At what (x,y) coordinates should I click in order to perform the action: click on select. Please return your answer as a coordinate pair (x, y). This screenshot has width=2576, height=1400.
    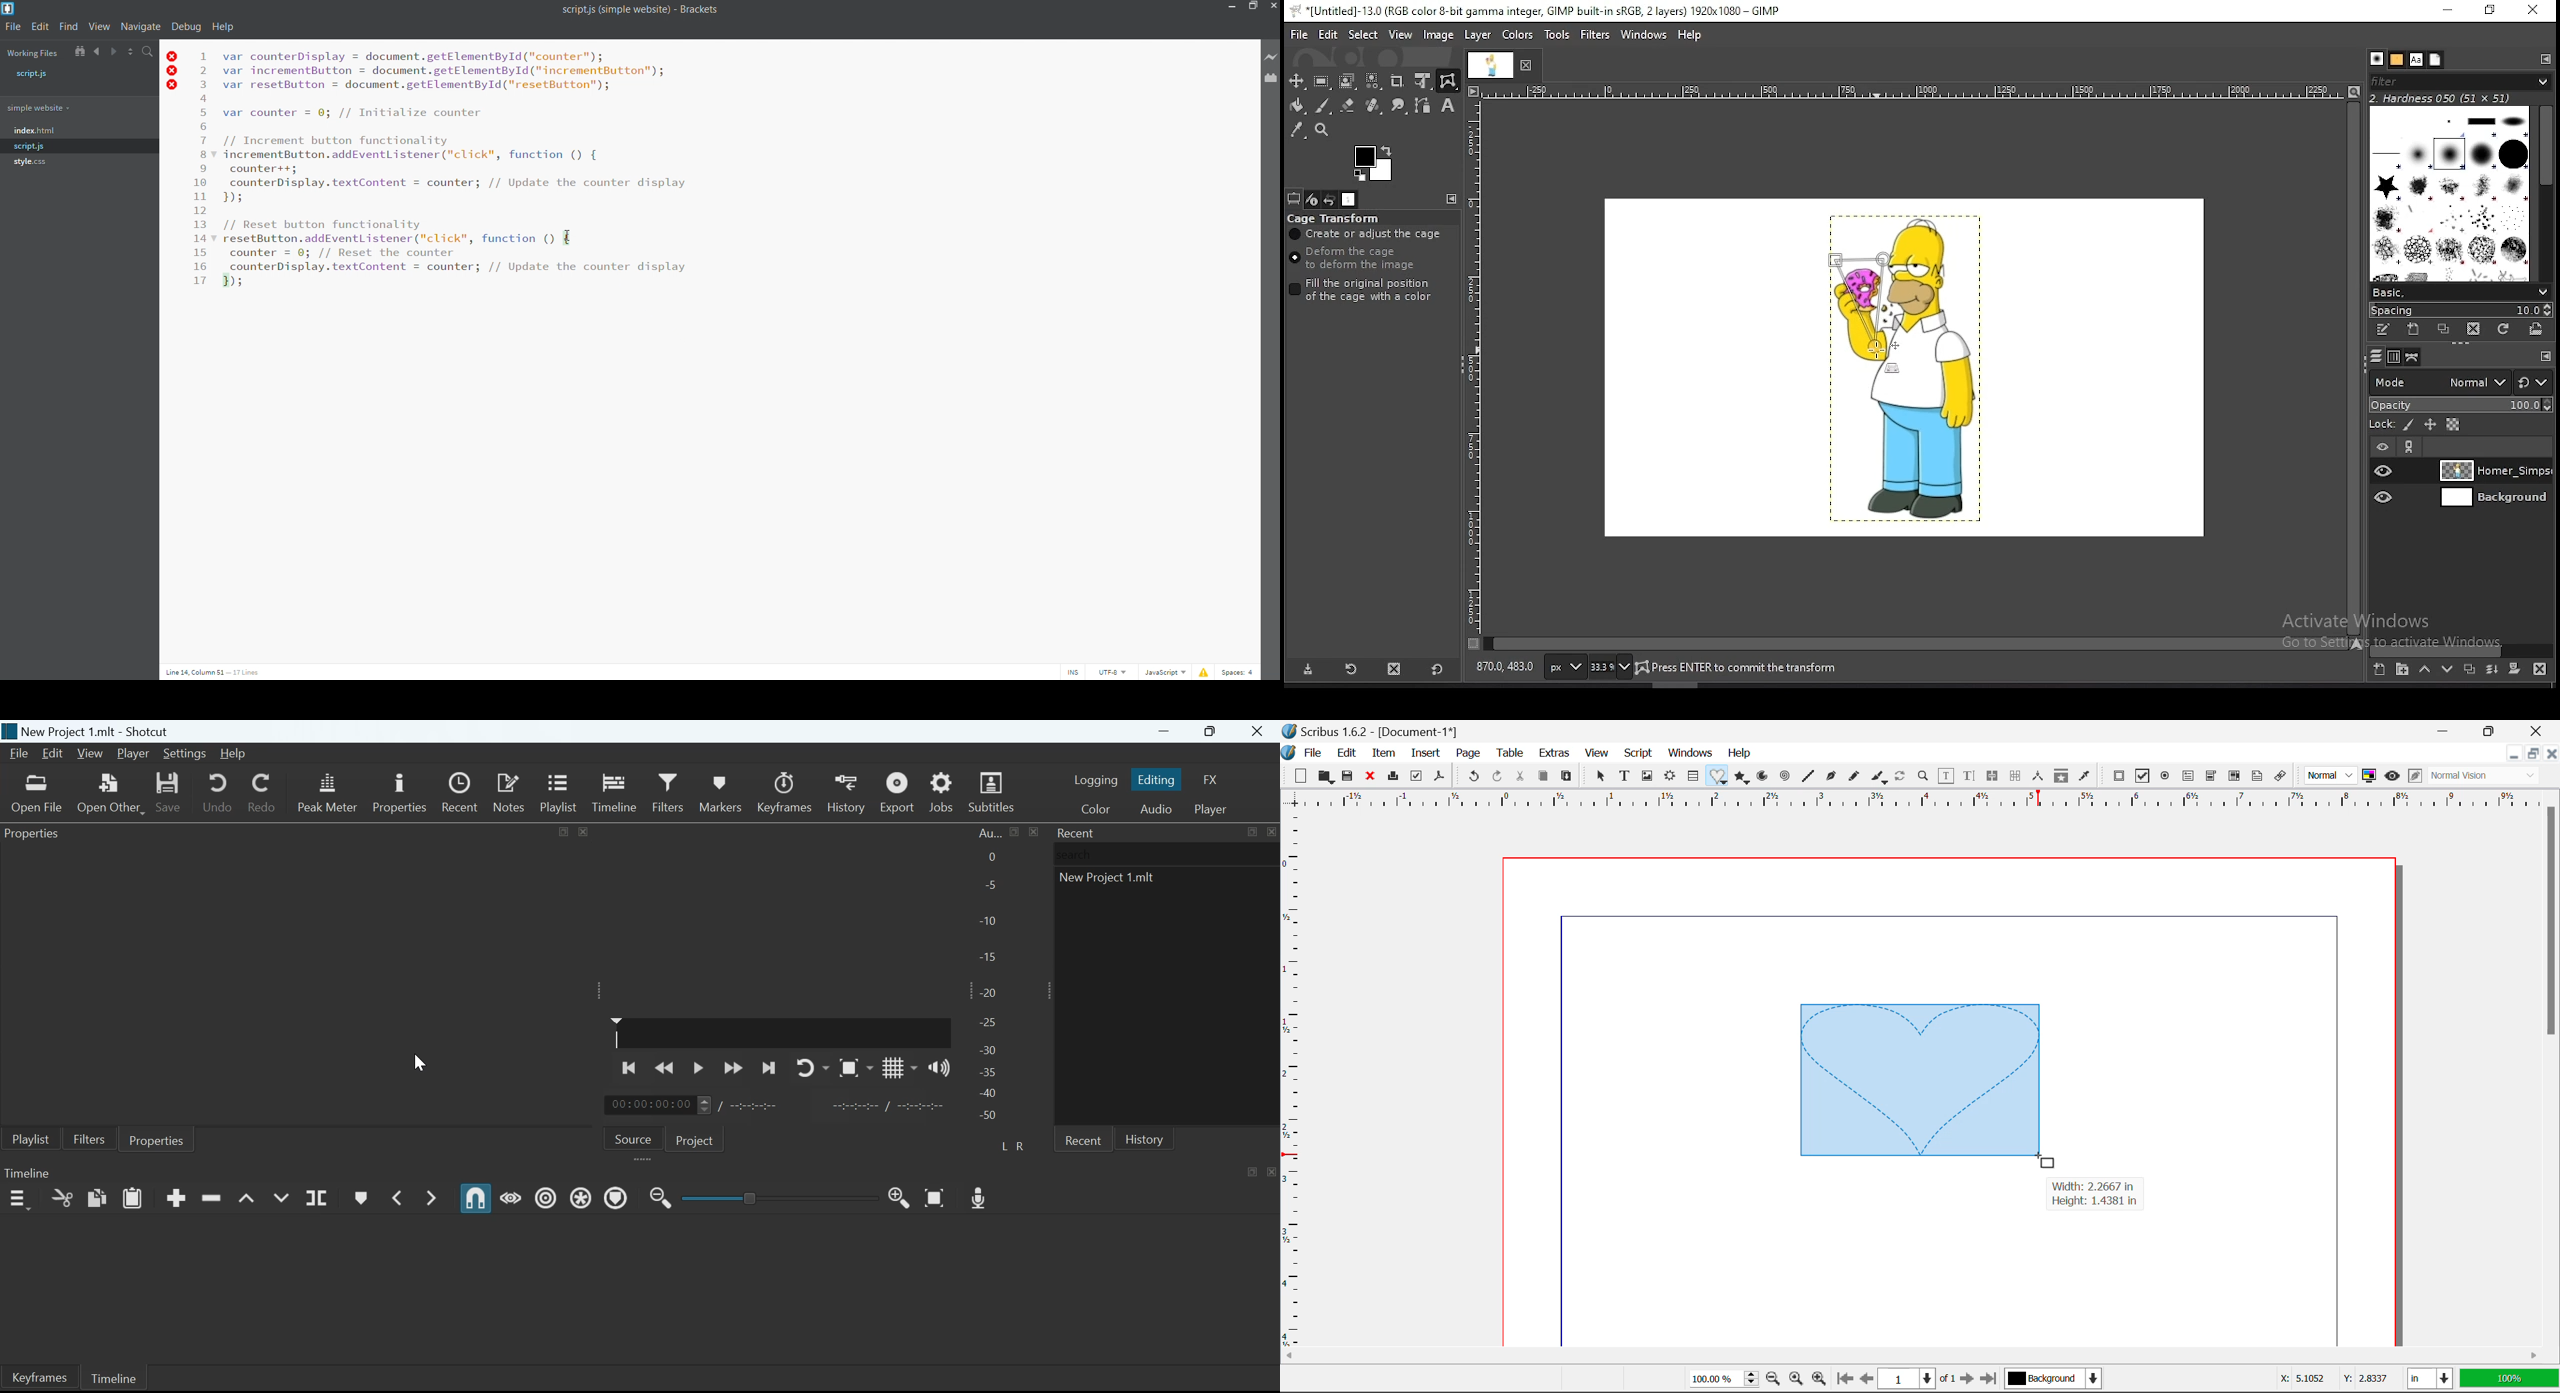
    Looking at the image, I should click on (1363, 34).